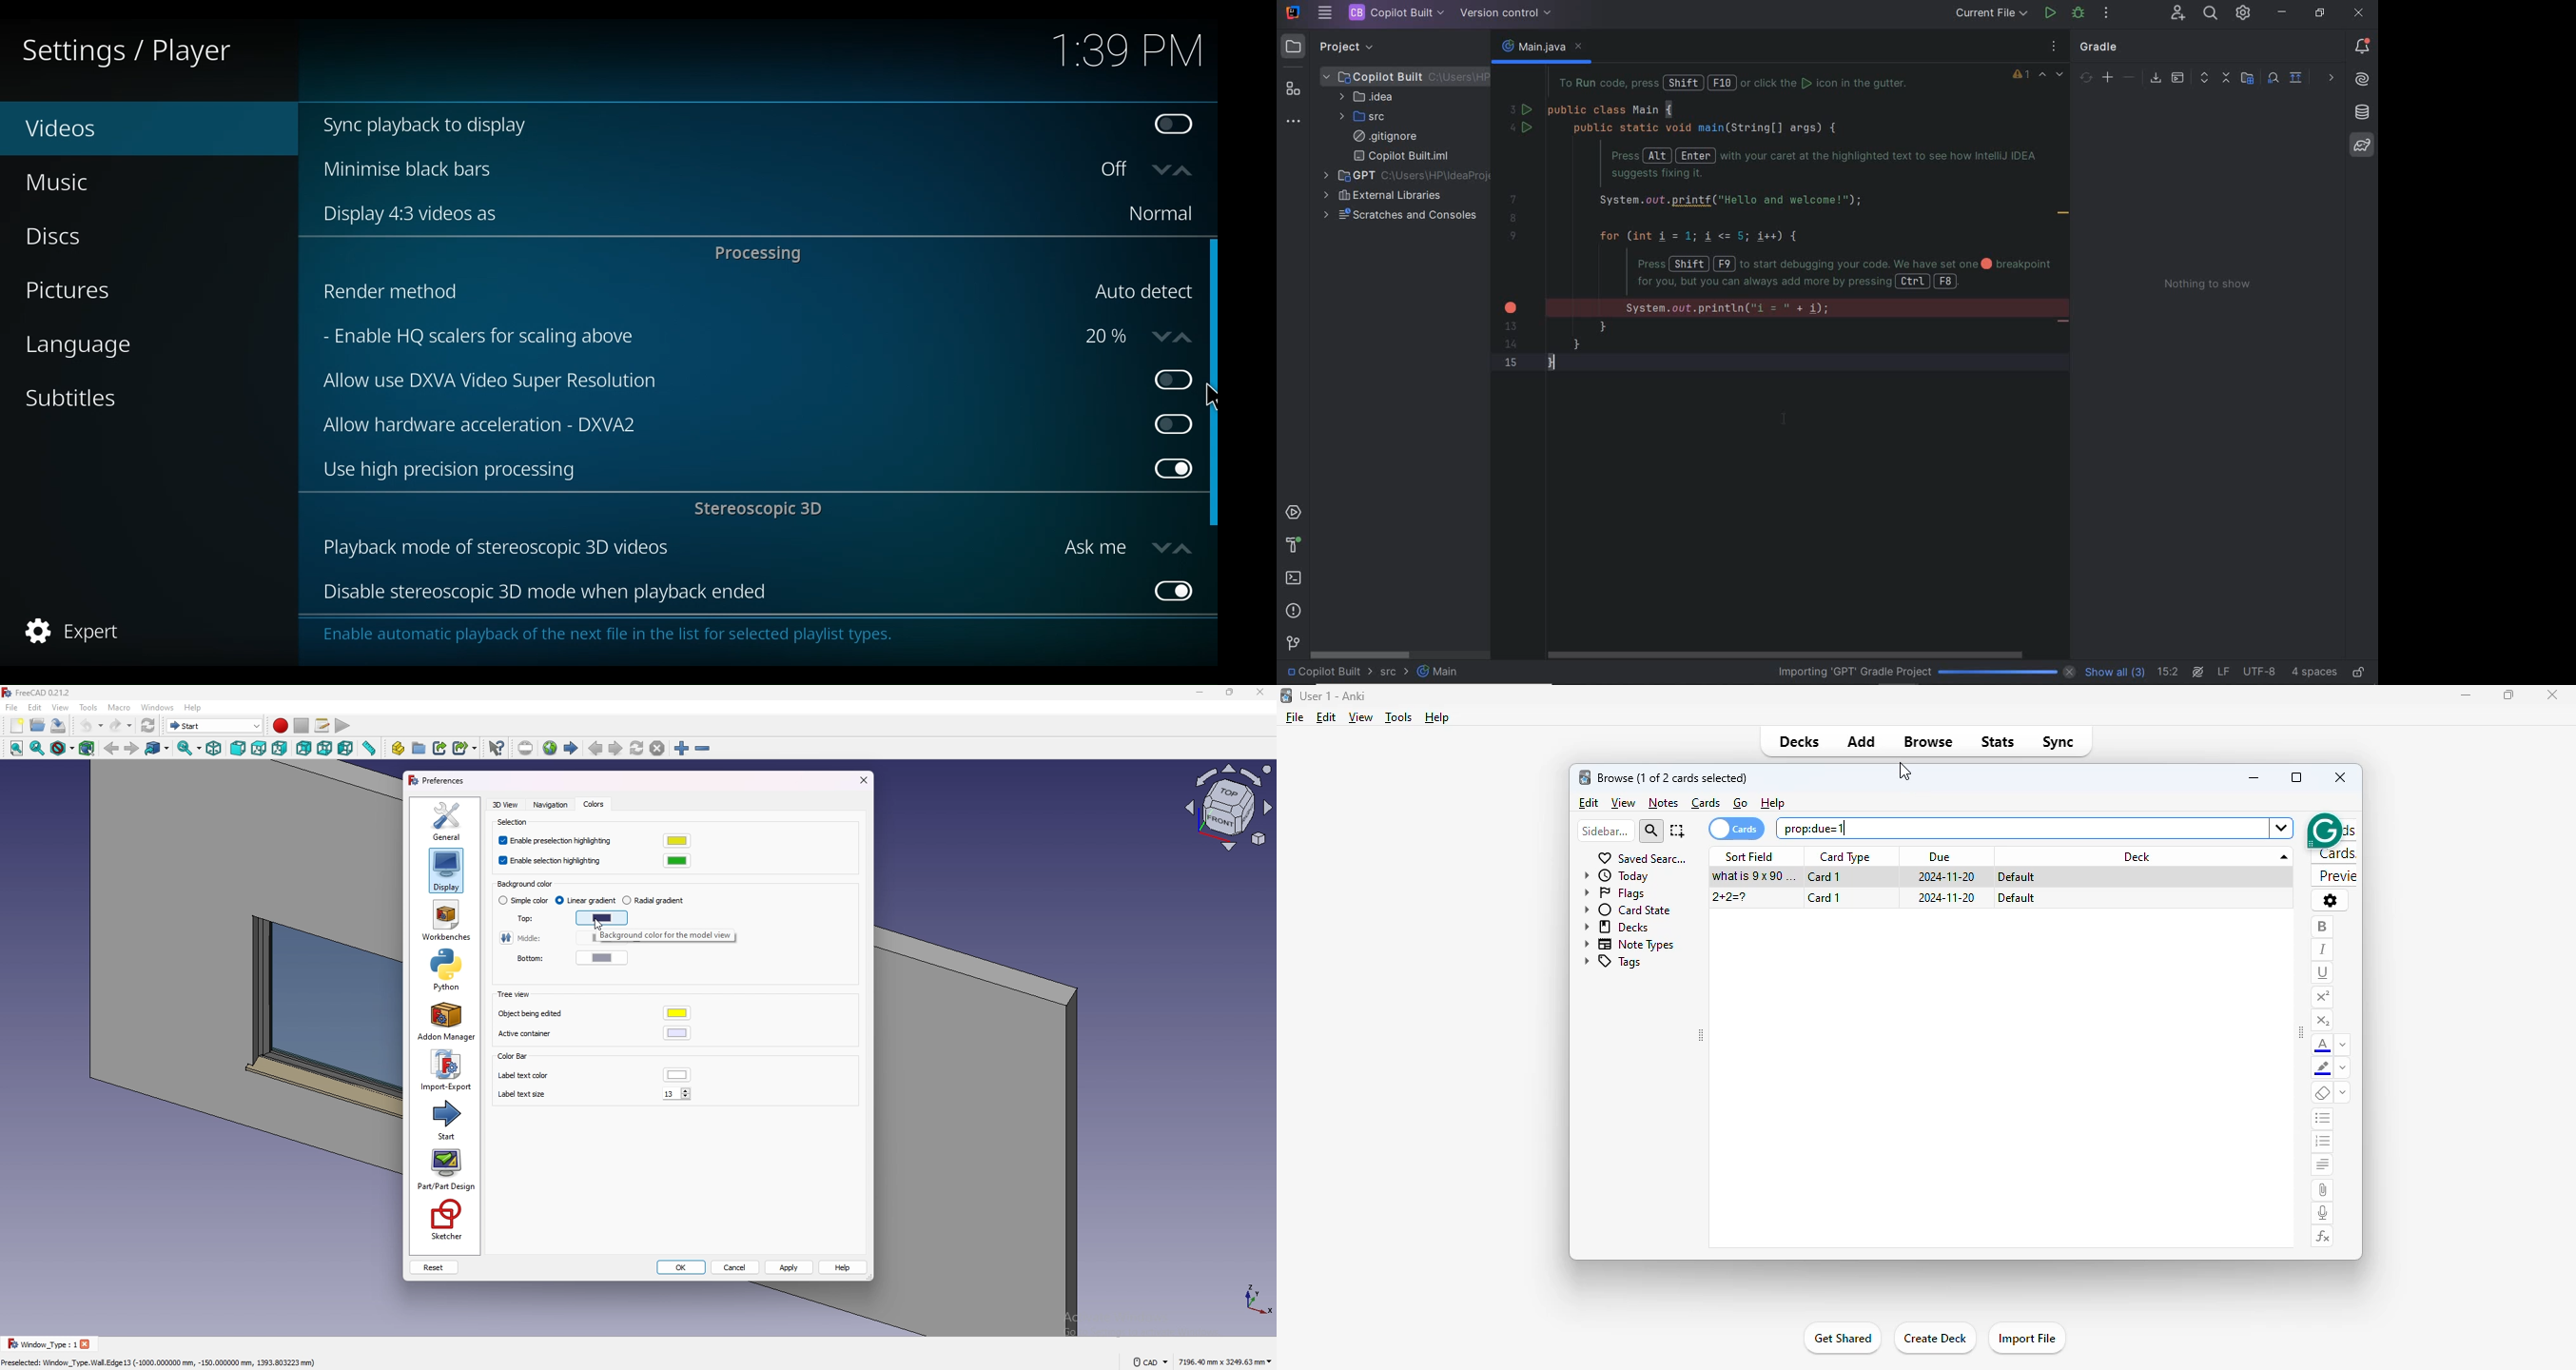 The height and width of the screenshot is (1372, 2576). Describe the element at coordinates (2323, 1120) in the screenshot. I see `unordered list` at that location.